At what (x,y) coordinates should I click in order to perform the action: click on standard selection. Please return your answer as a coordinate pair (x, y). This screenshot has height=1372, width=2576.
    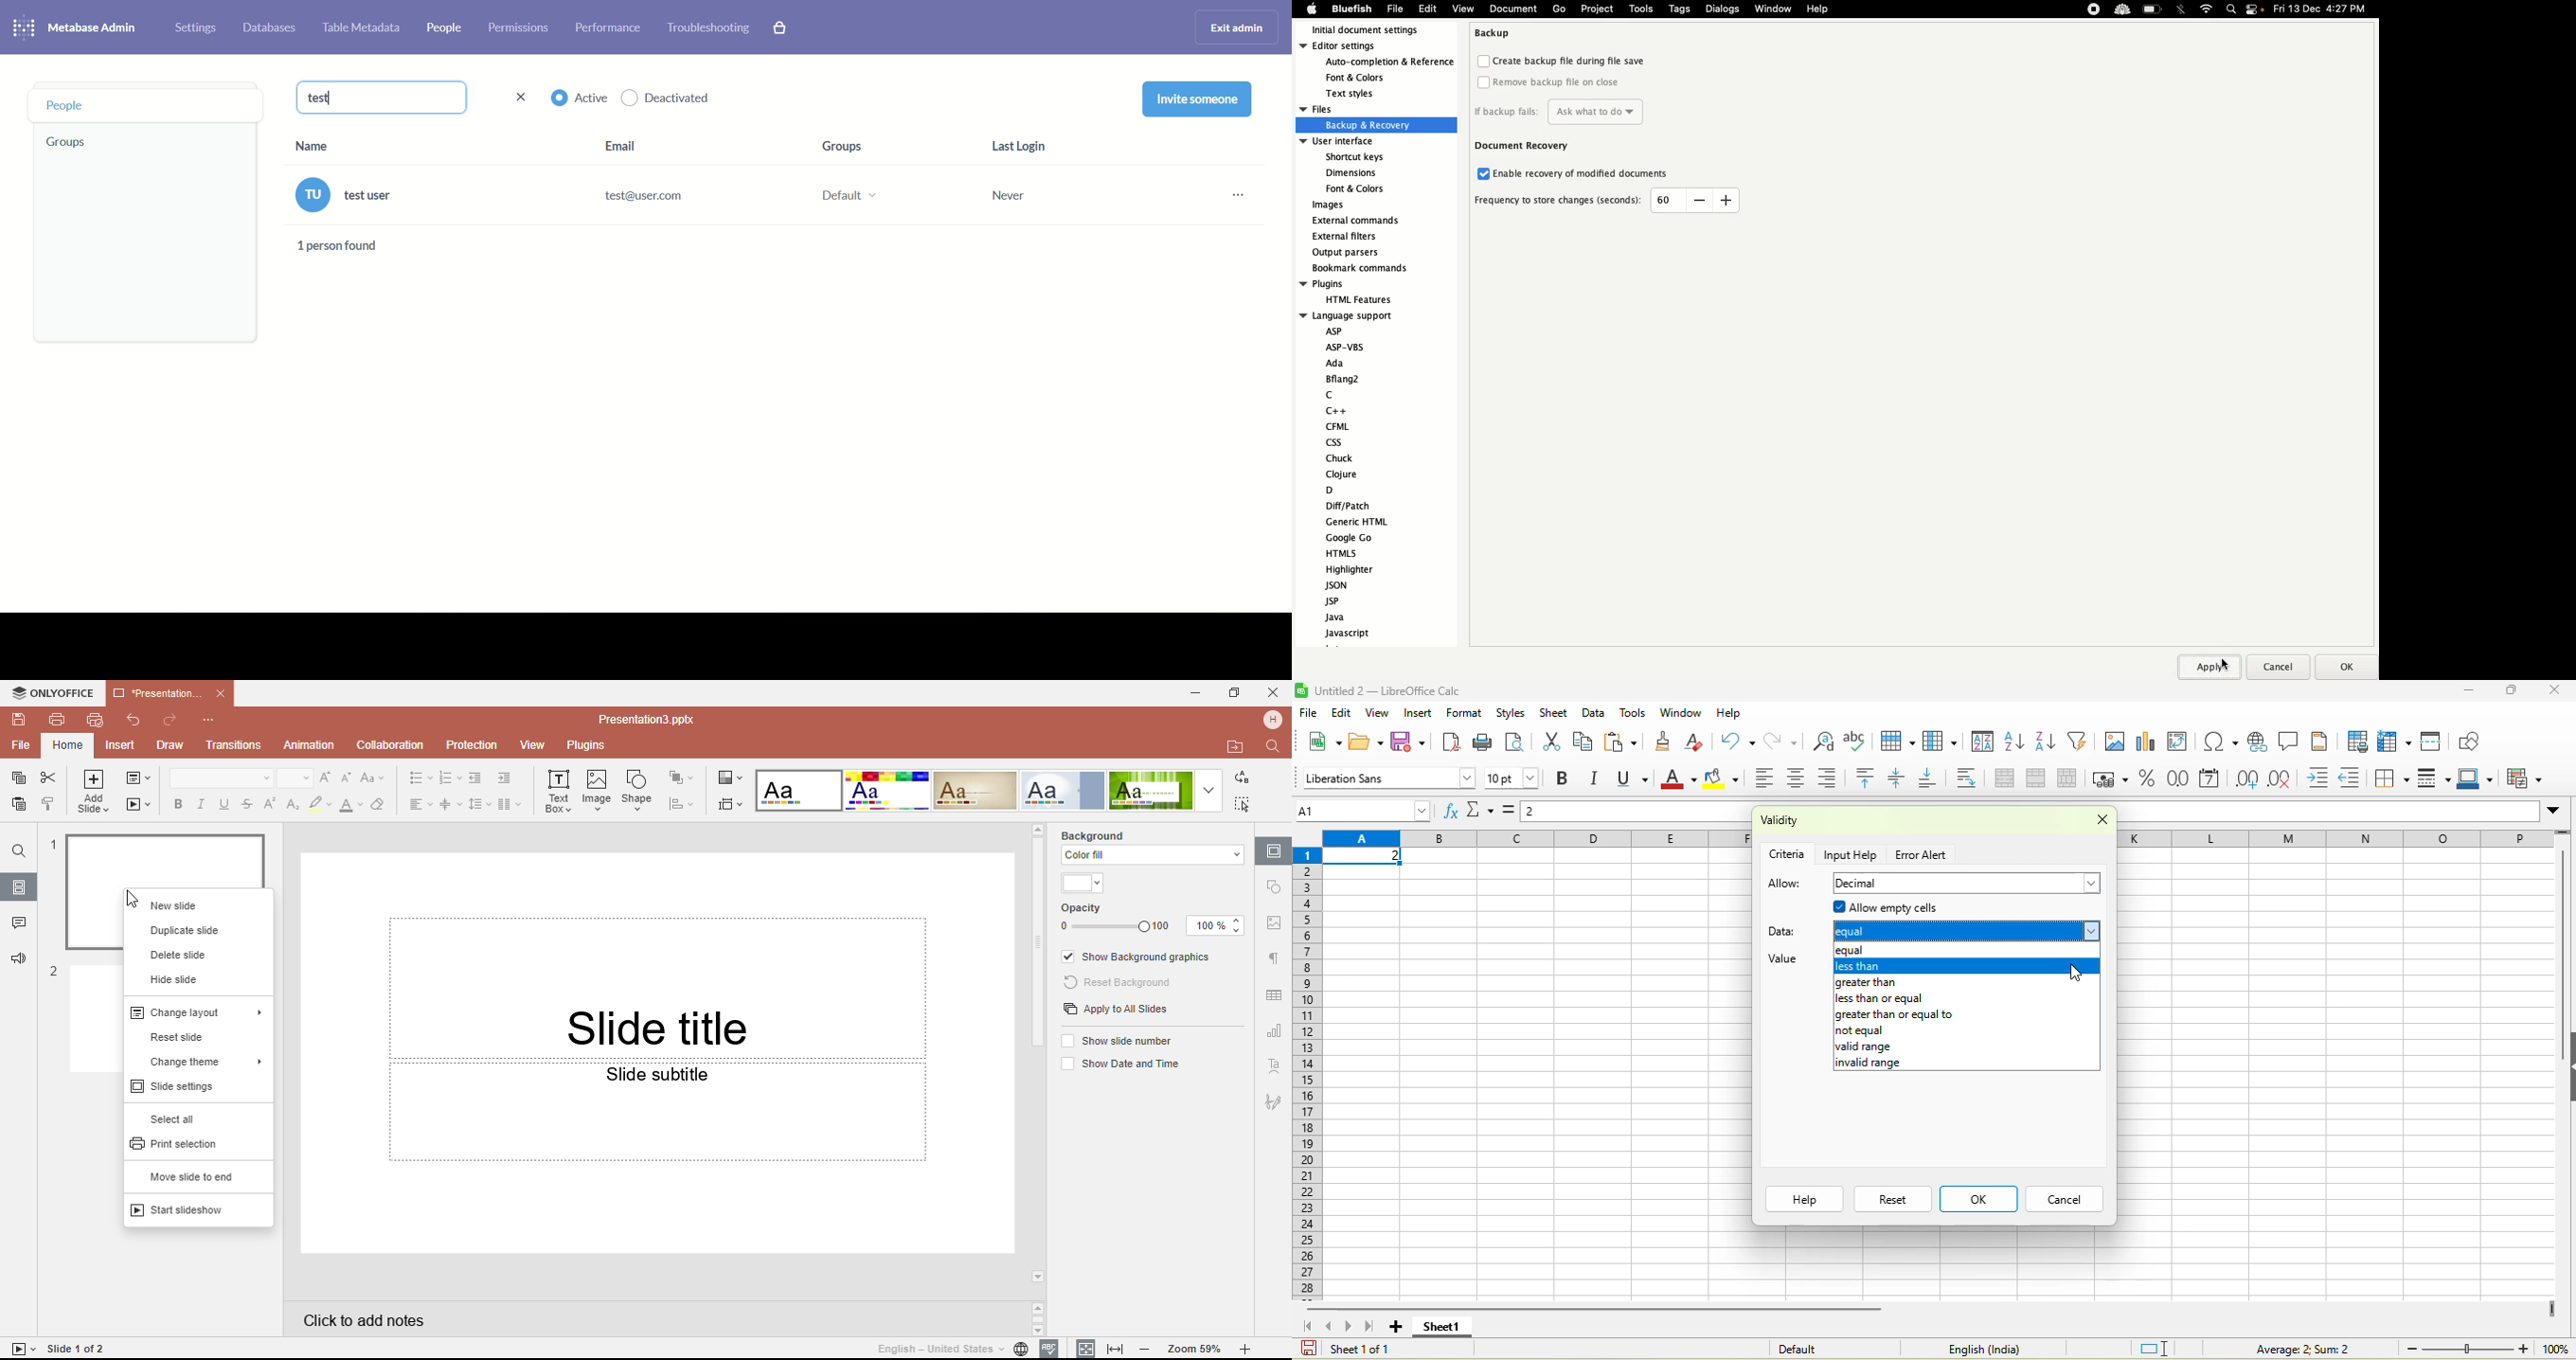
    Looking at the image, I should click on (2155, 1347).